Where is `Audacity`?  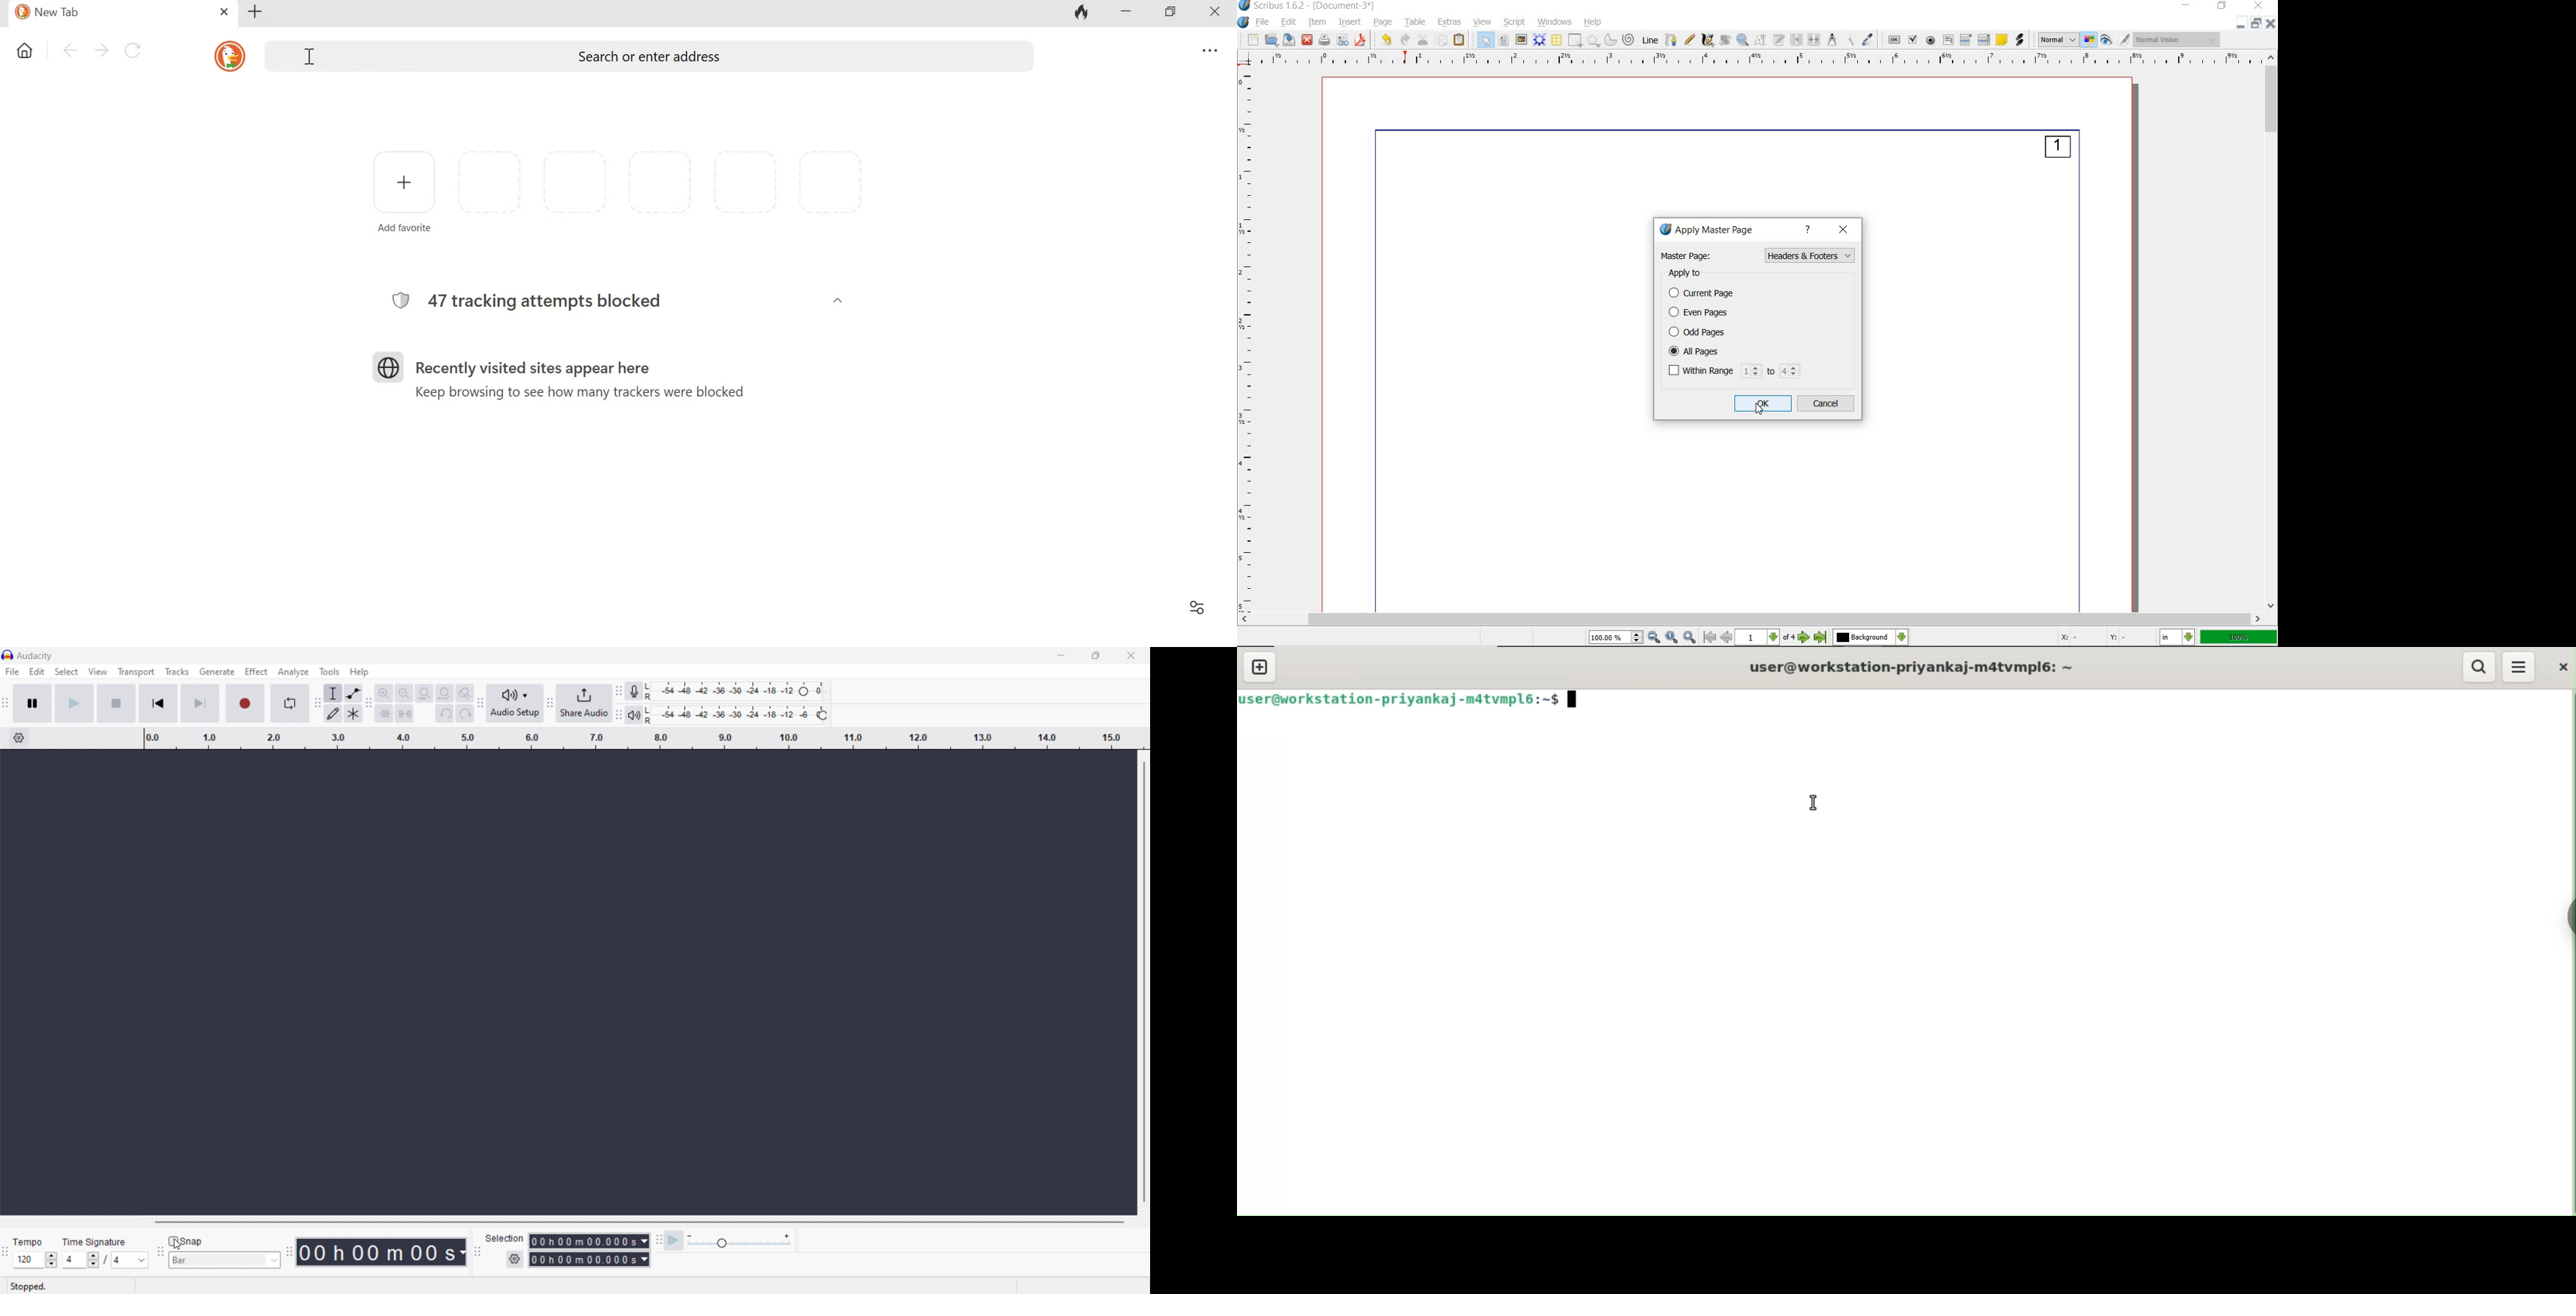 Audacity is located at coordinates (35, 655).